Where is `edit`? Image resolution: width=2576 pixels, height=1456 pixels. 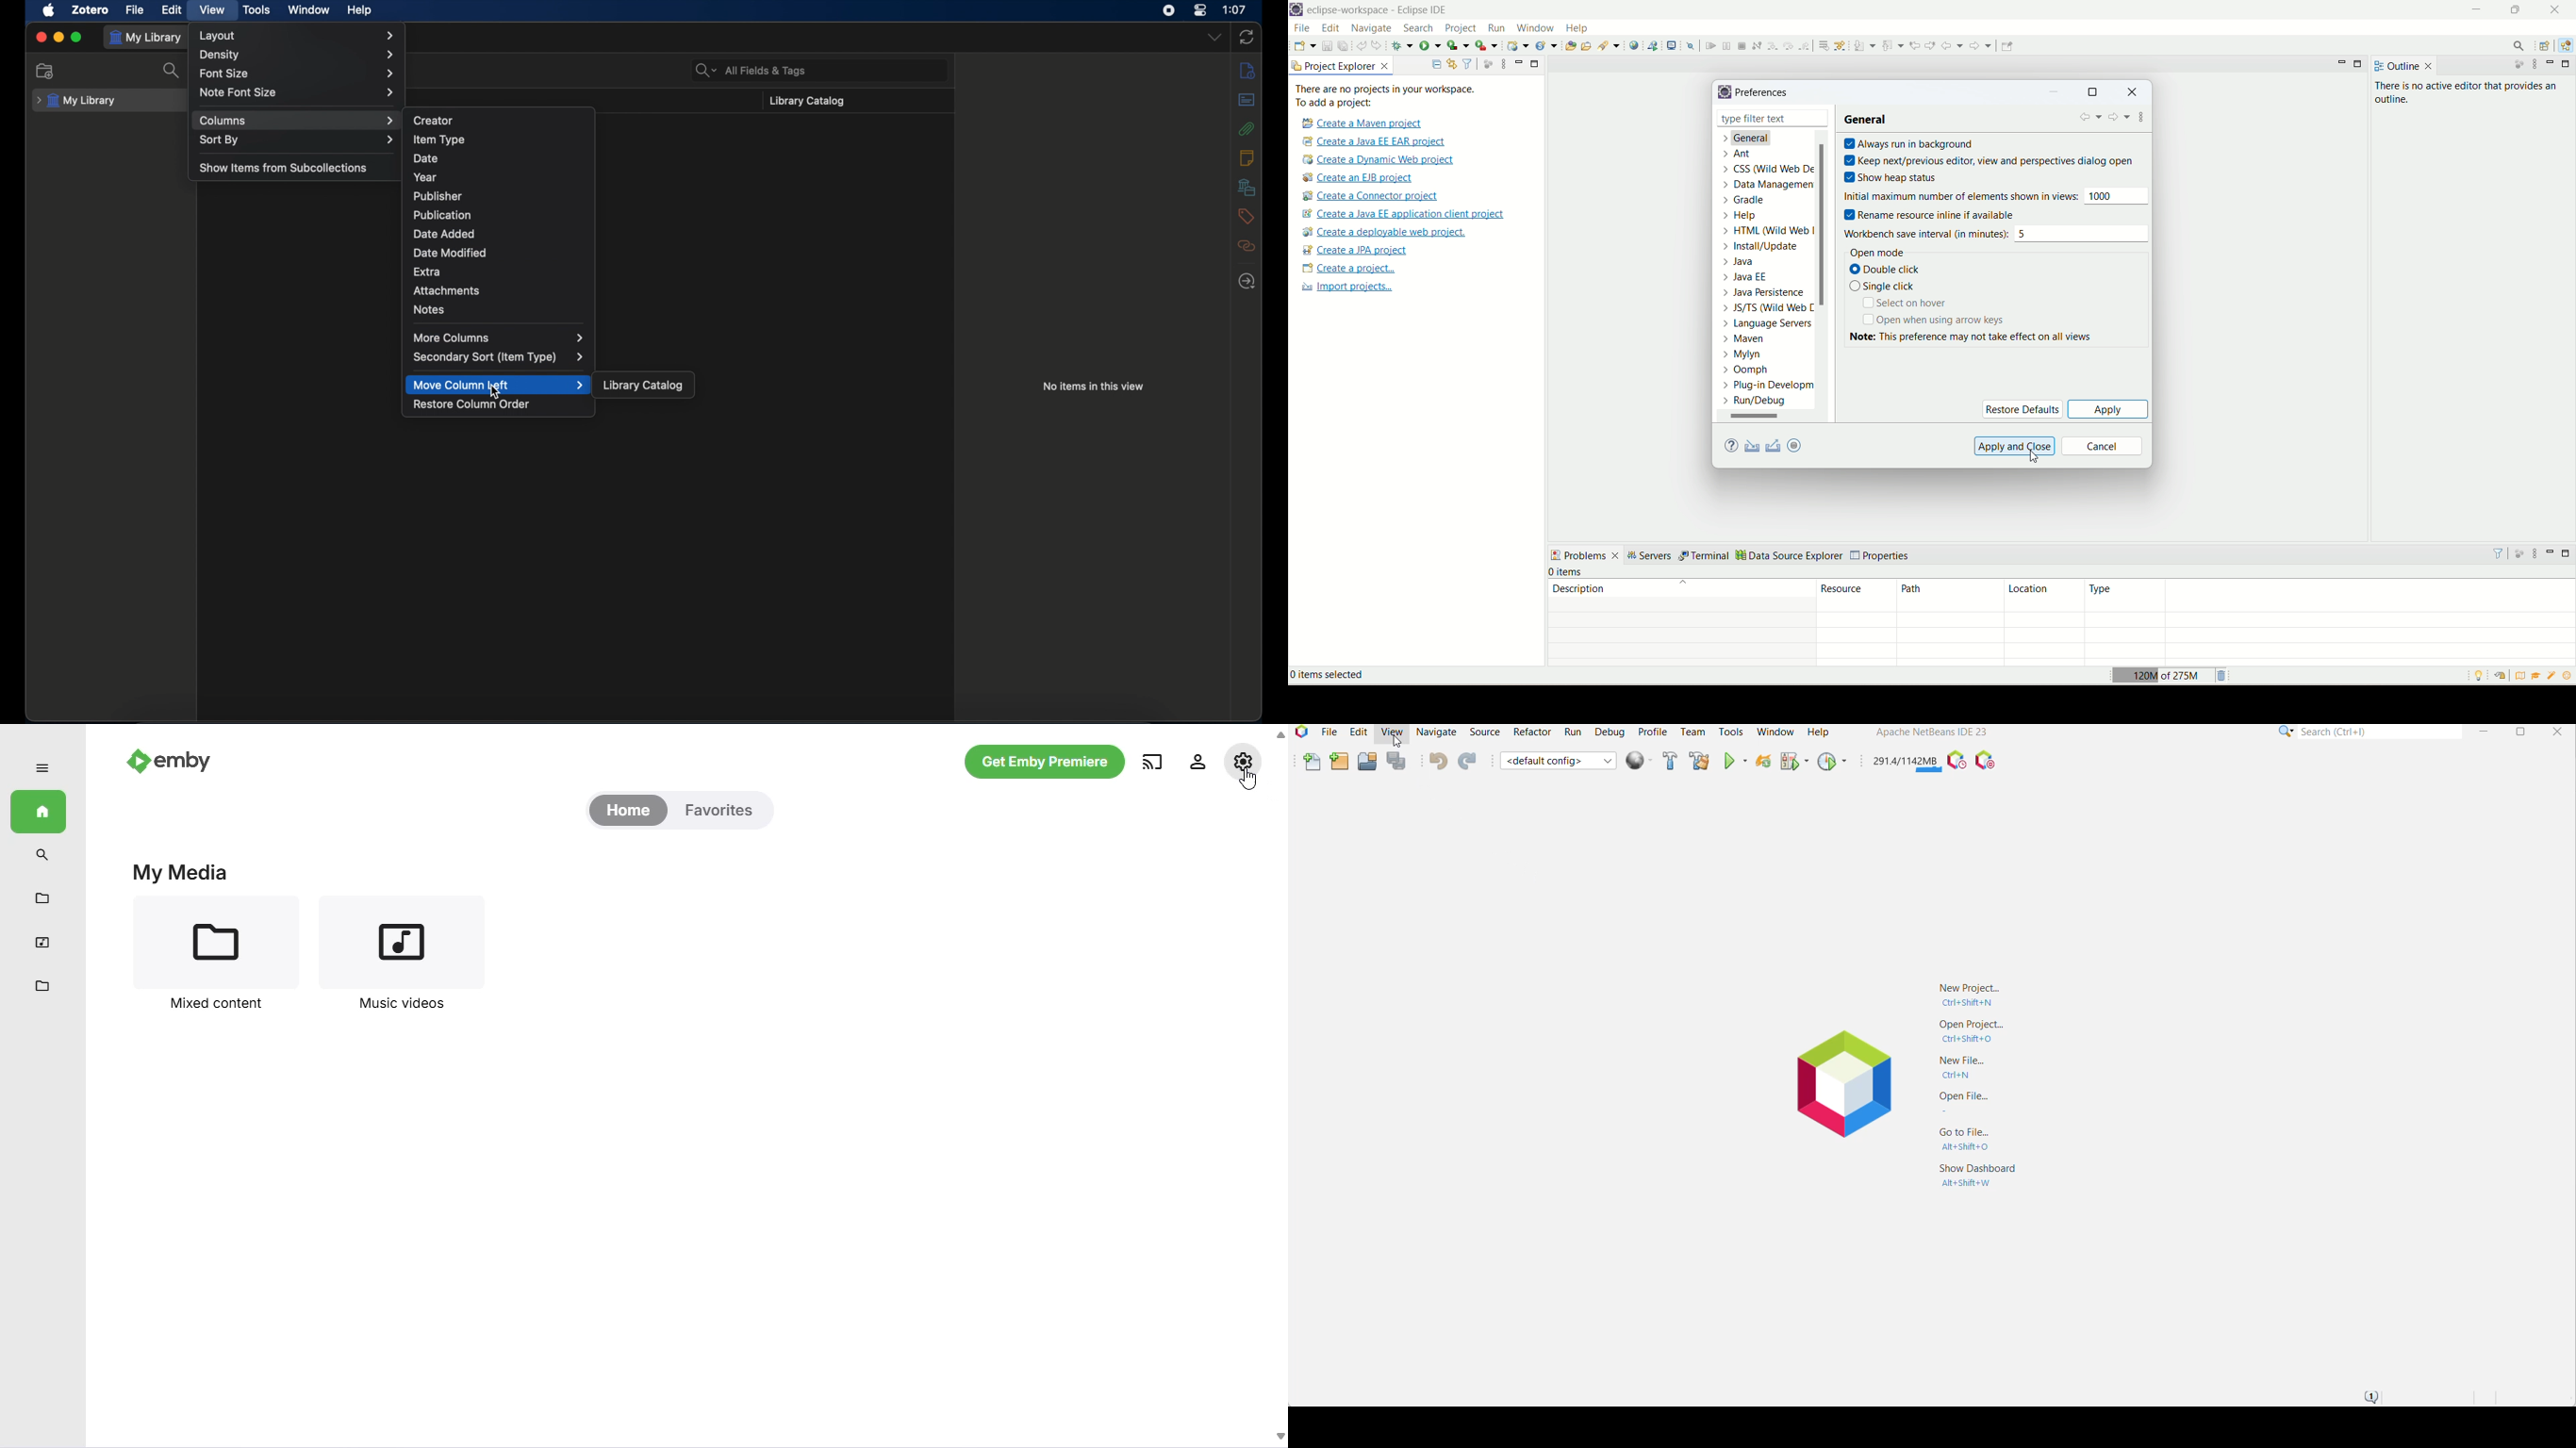 edit is located at coordinates (173, 10).